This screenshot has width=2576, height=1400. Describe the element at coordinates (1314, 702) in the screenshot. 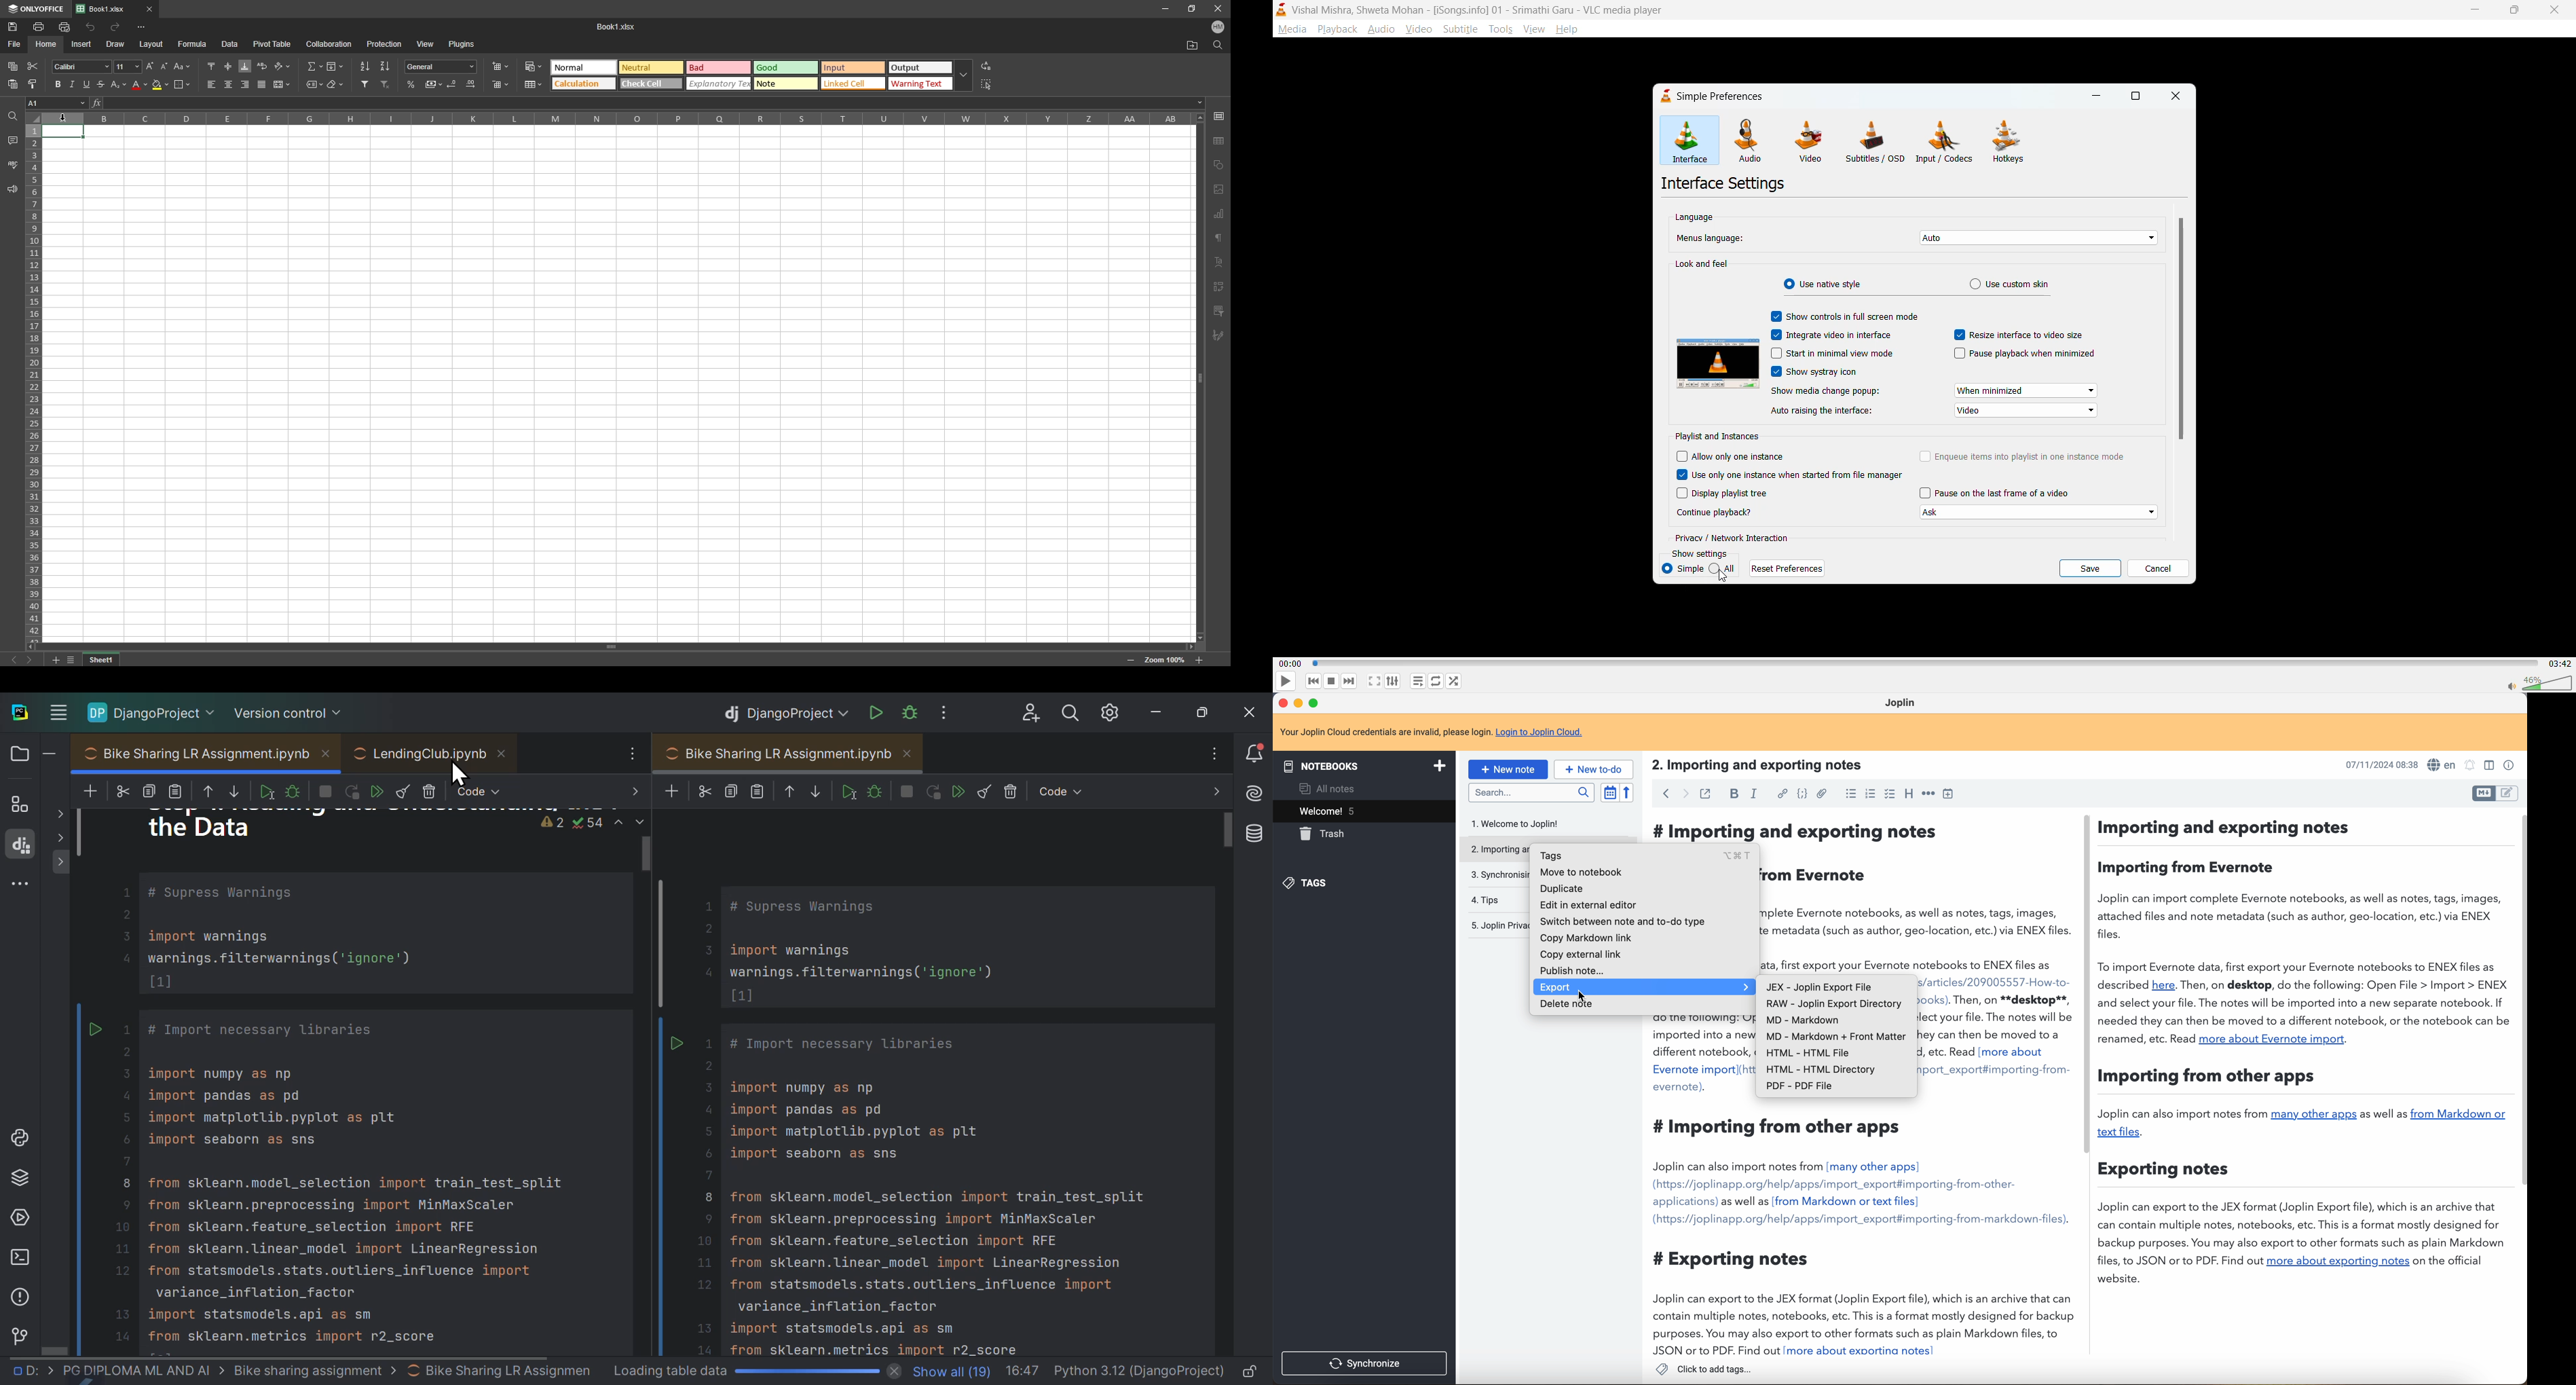

I see `maximize` at that location.